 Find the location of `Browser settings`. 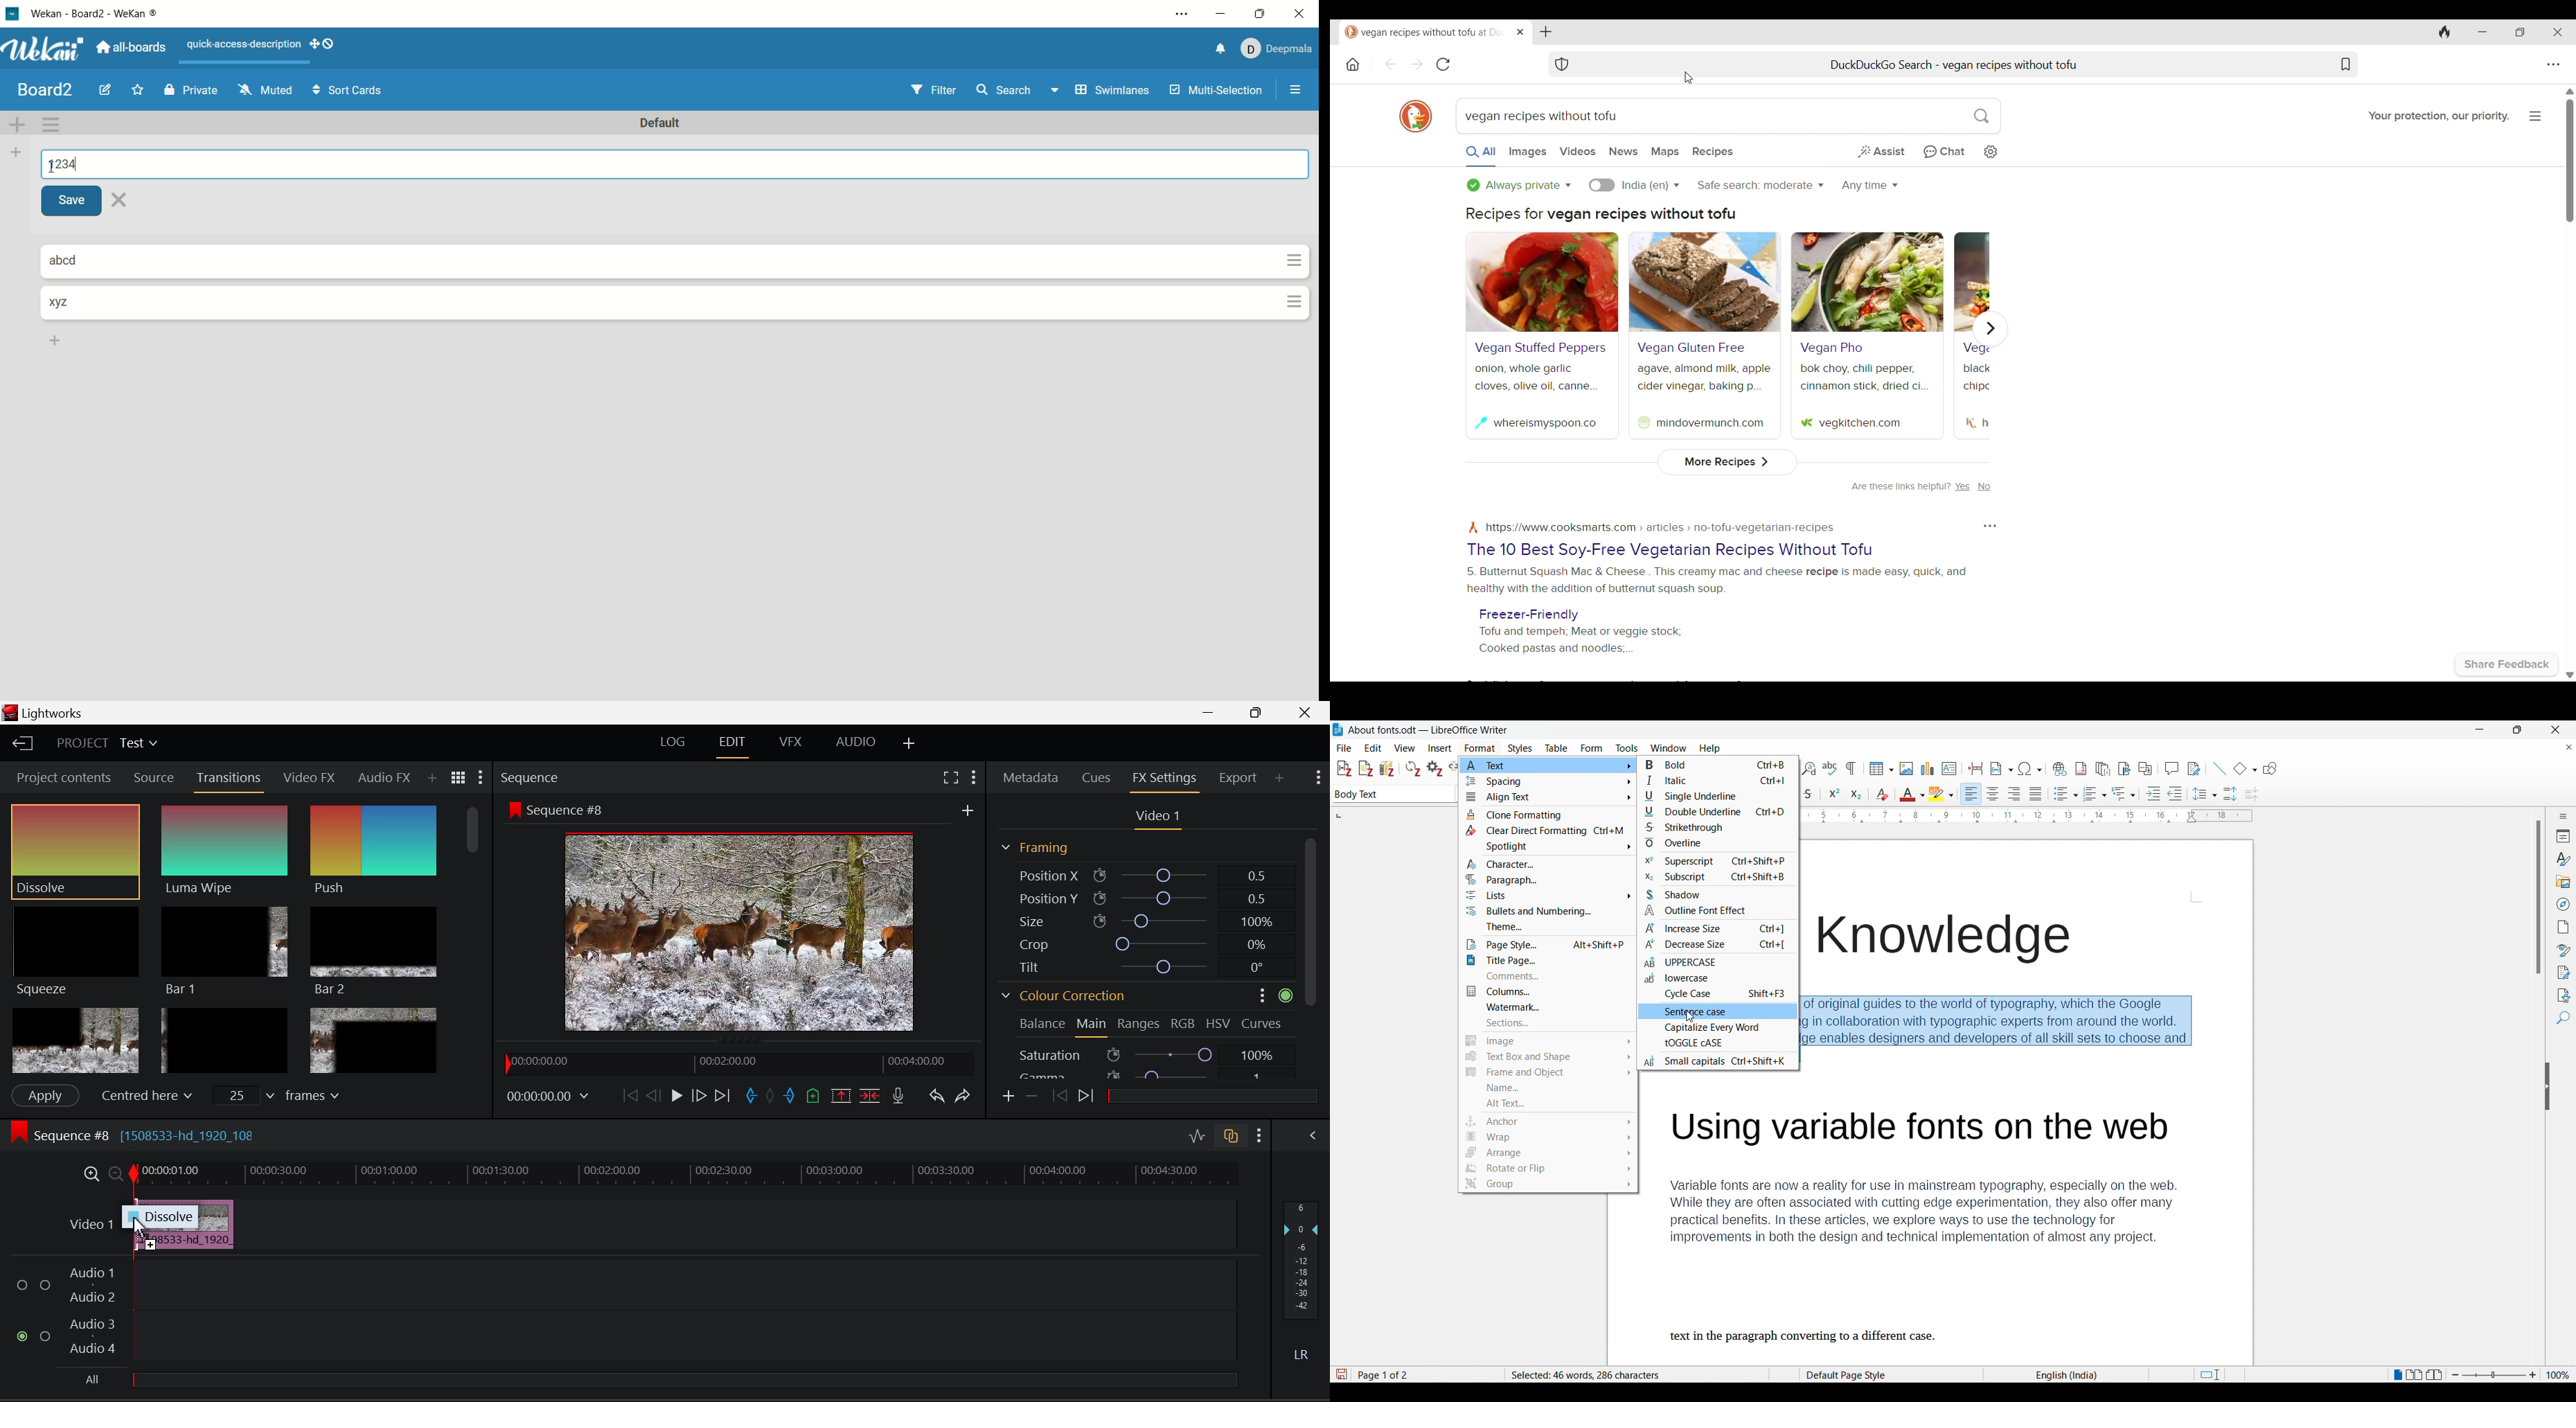

Browser settings is located at coordinates (2553, 65).